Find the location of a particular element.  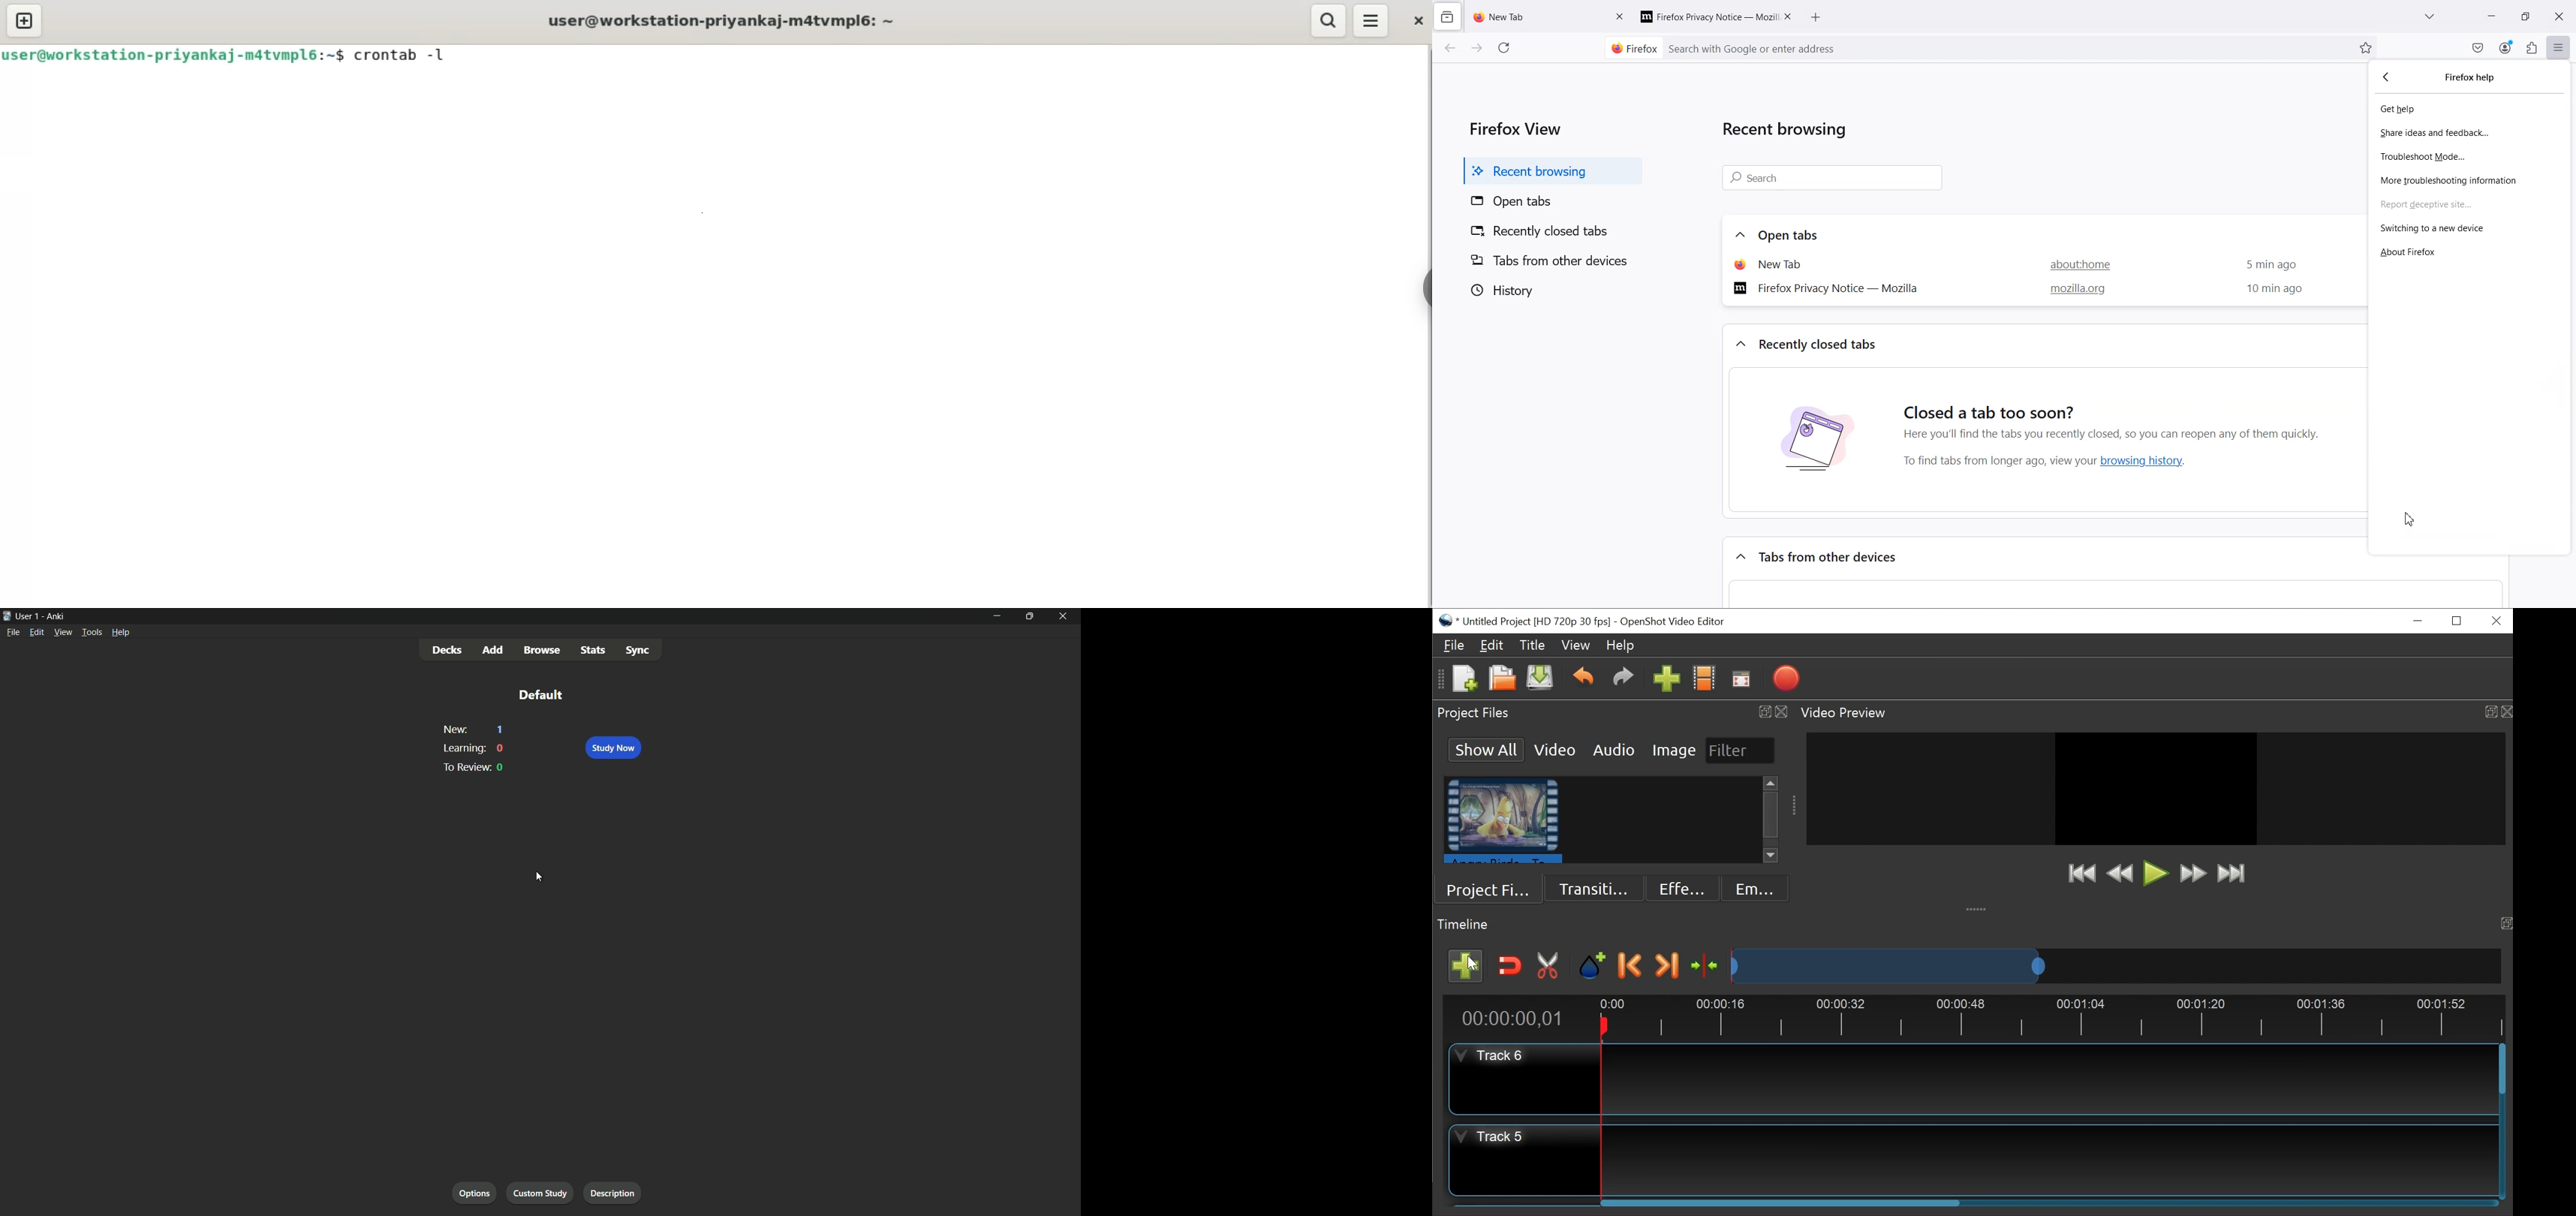

custom study is located at coordinates (542, 1192).